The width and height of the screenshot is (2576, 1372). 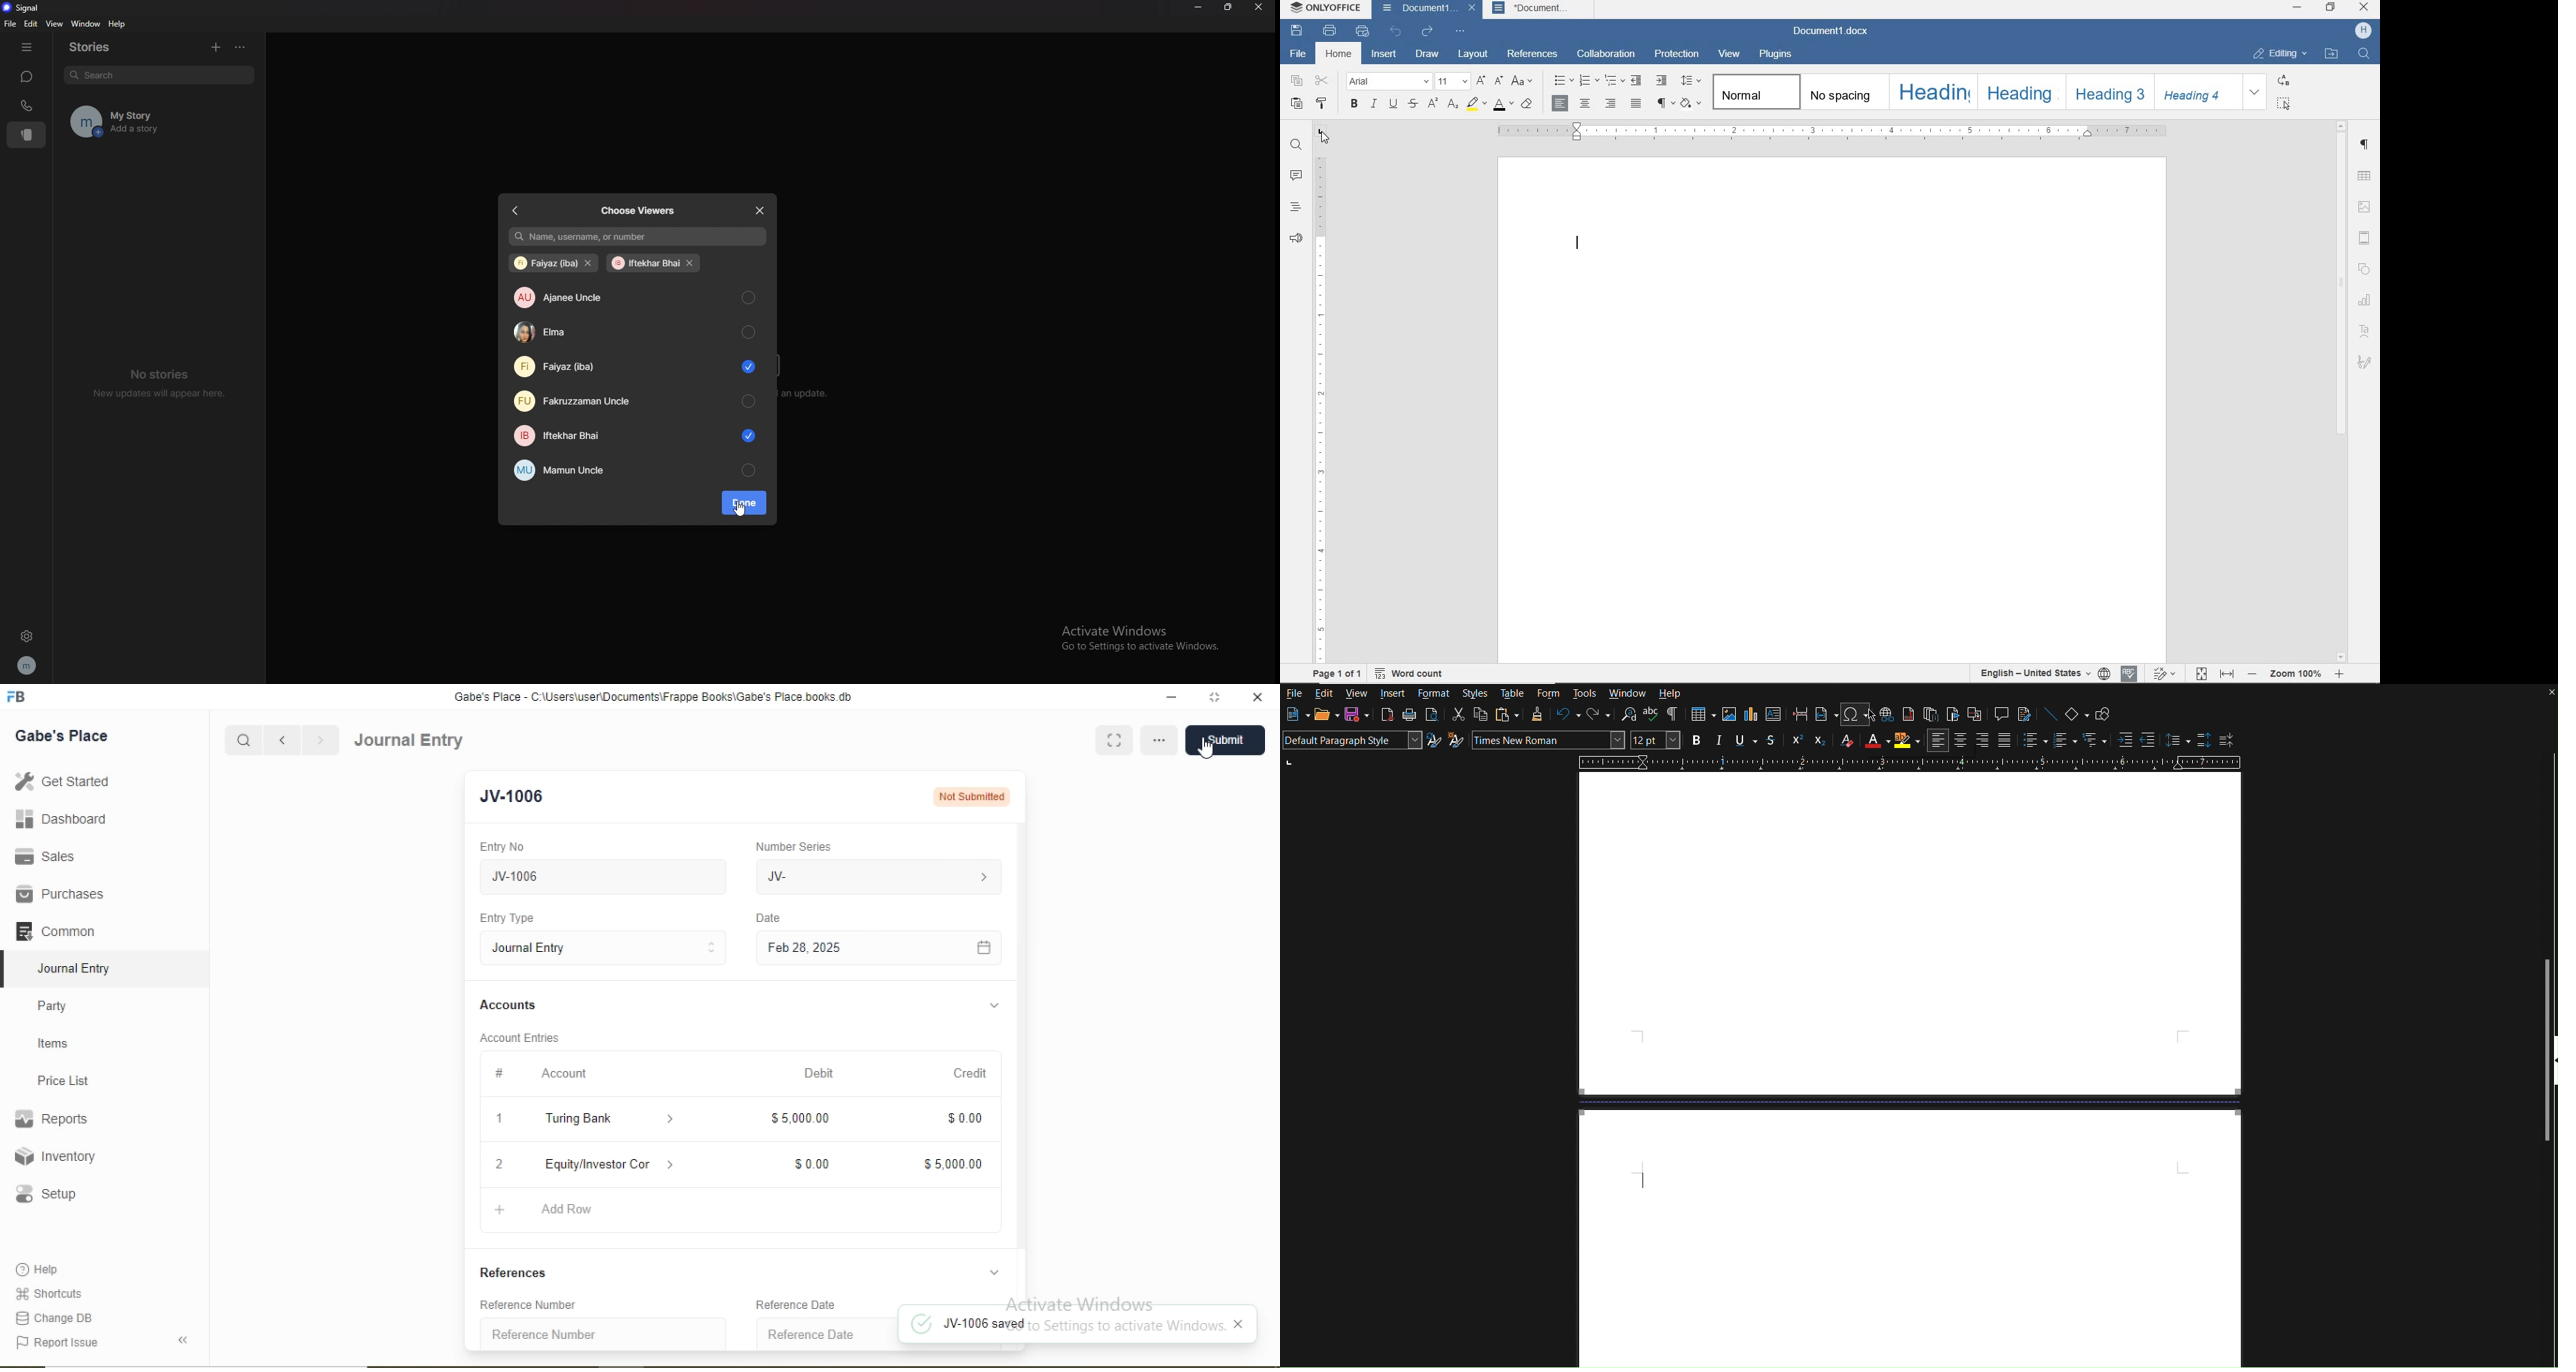 What do you see at coordinates (1984, 740) in the screenshot?
I see `Align Right` at bounding box center [1984, 740].